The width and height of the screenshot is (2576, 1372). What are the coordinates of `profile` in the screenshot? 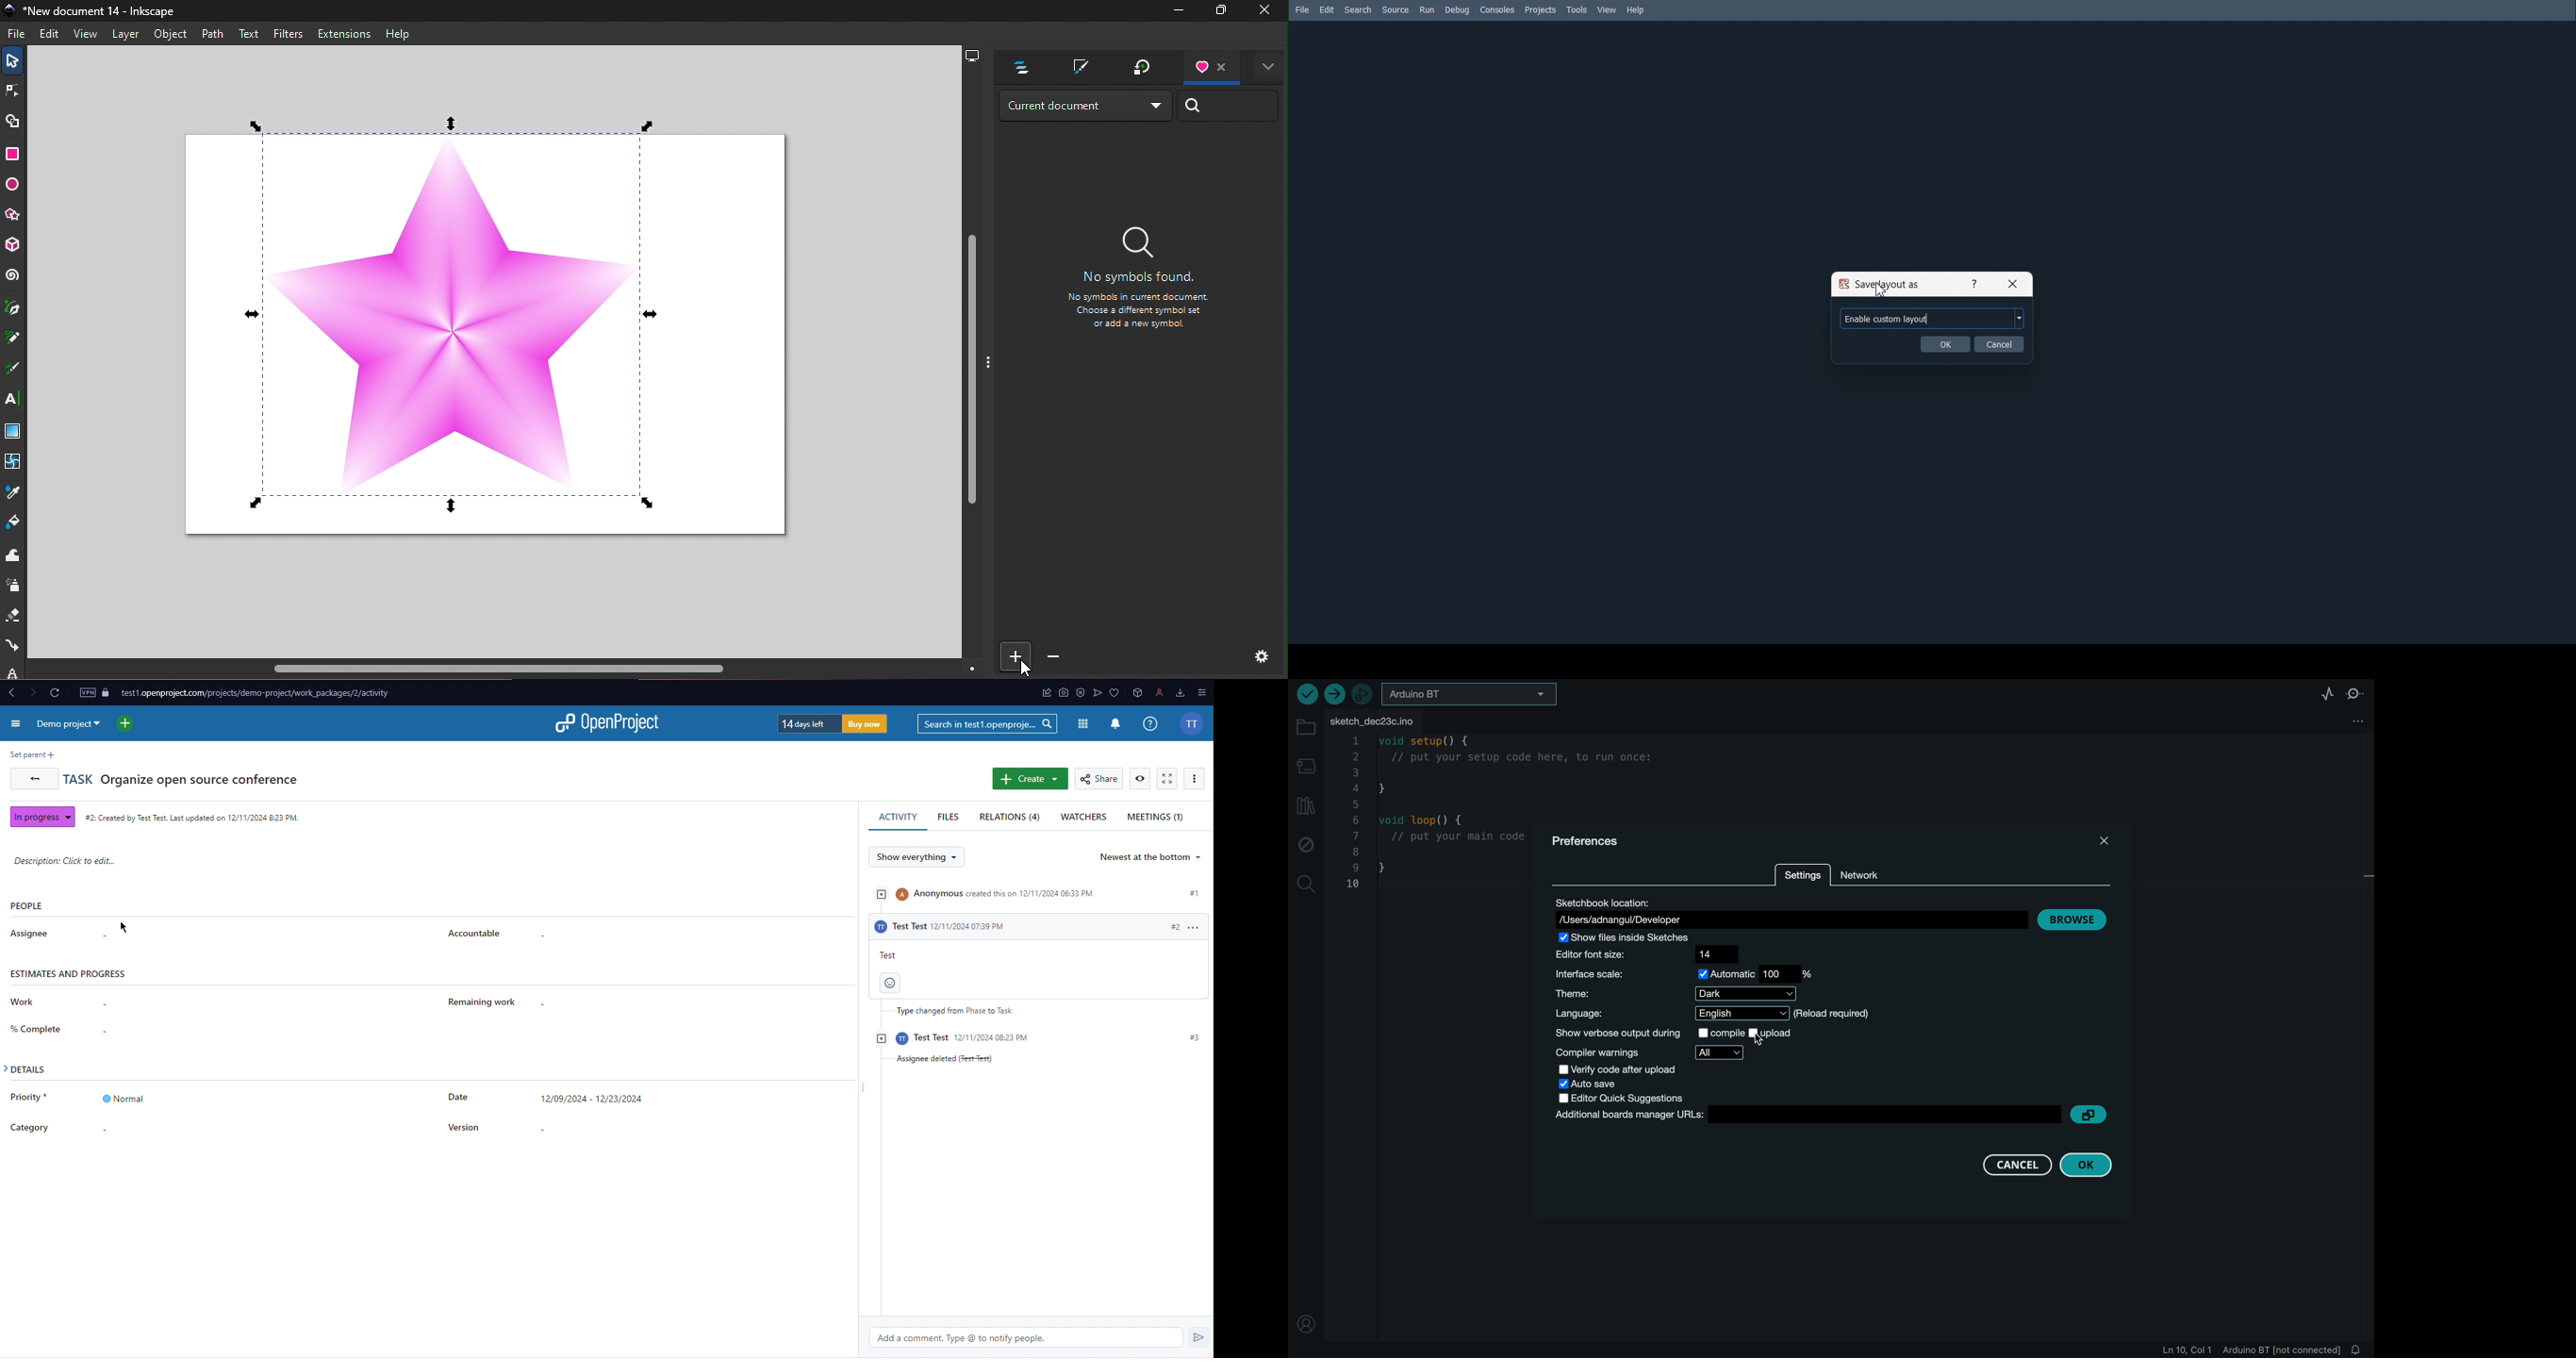 It's located at (1306, 1321).